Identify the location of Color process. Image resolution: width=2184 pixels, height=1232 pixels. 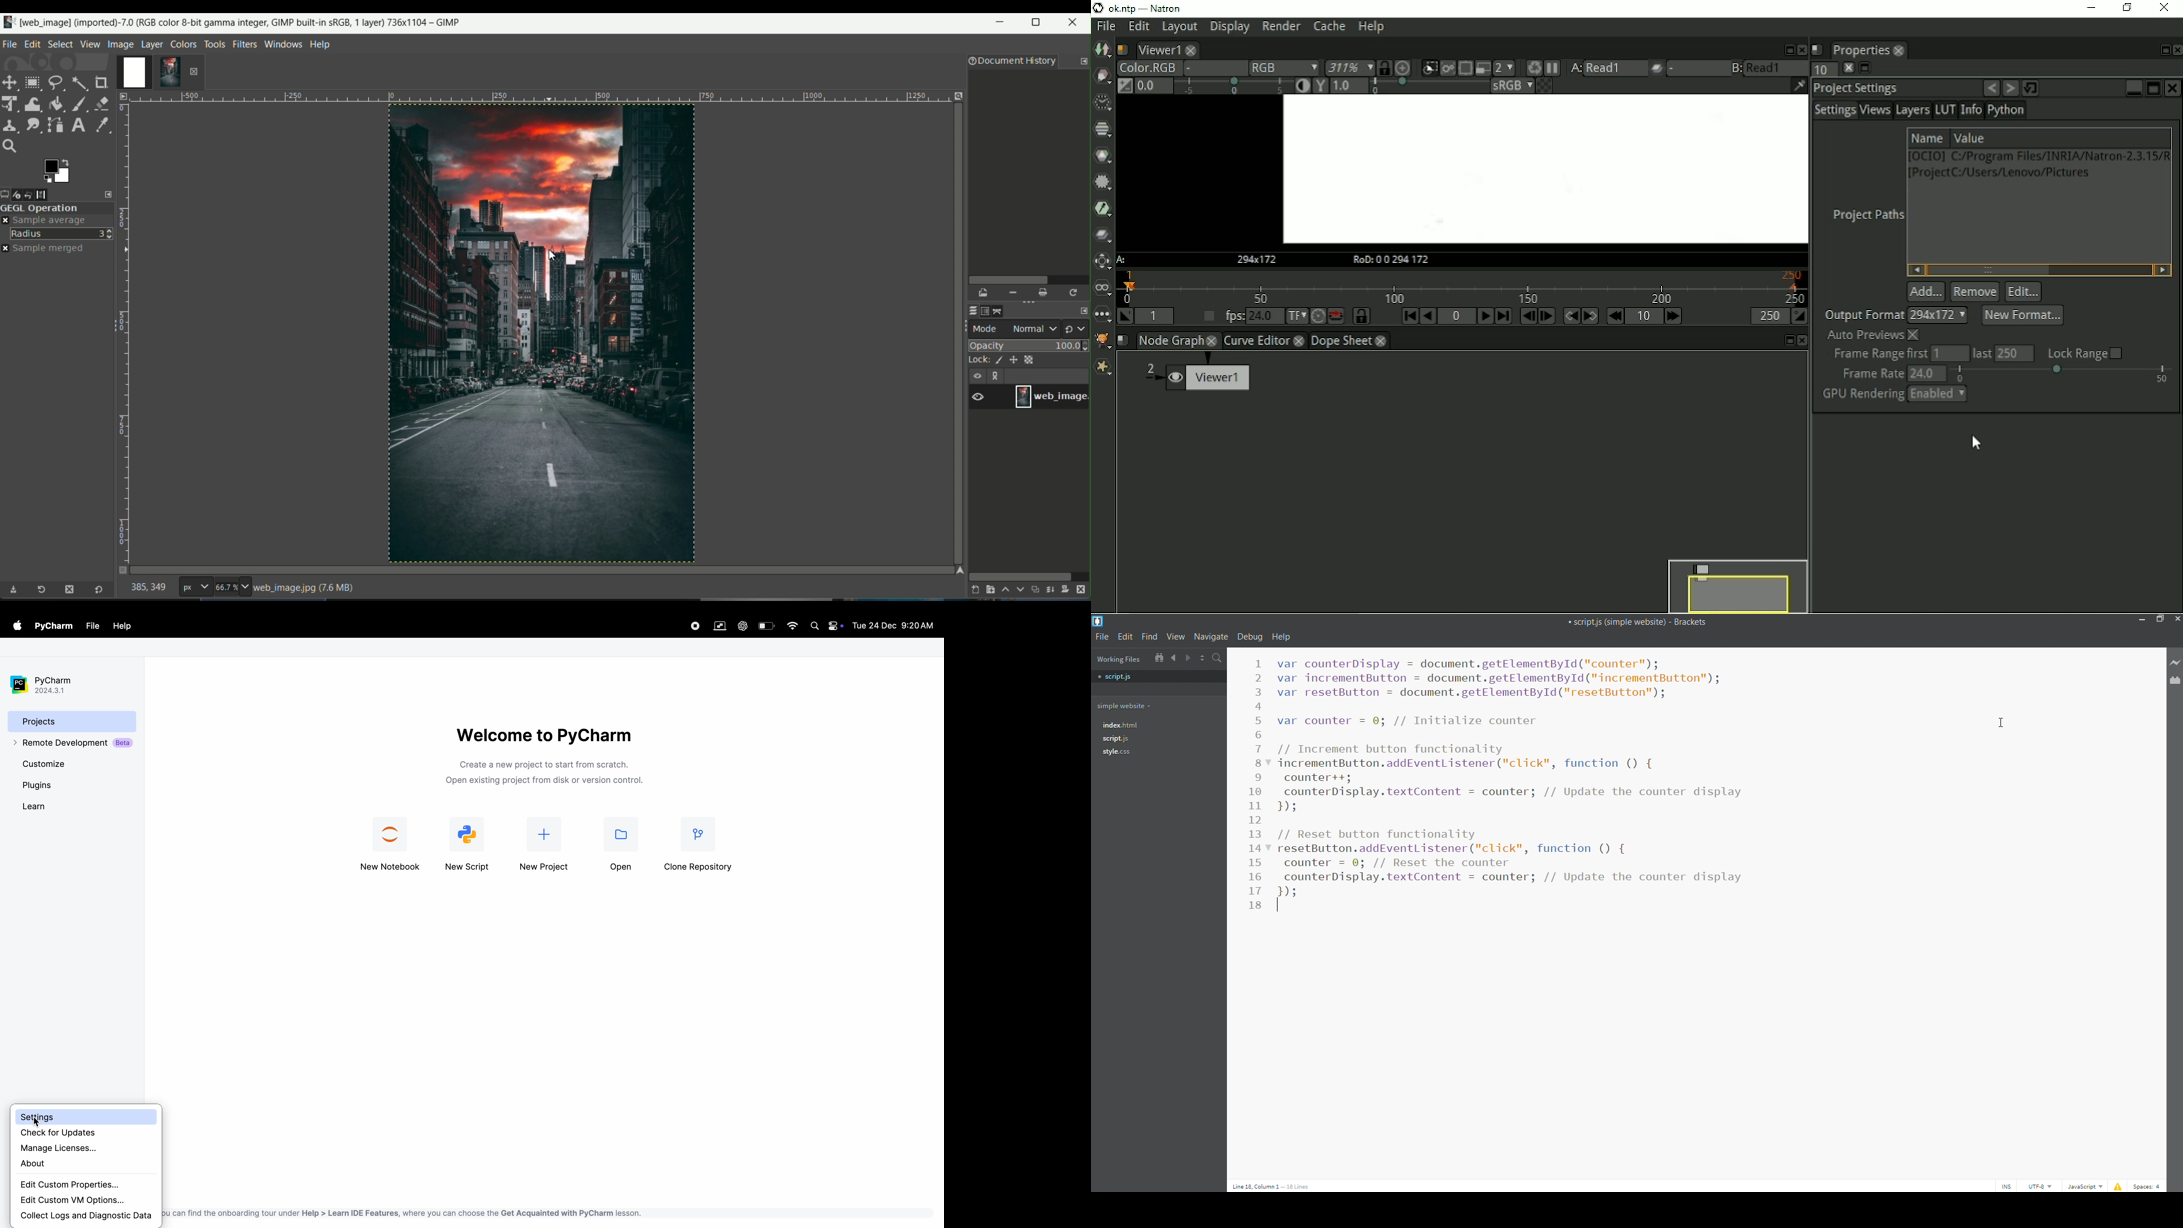
(1511, 86).